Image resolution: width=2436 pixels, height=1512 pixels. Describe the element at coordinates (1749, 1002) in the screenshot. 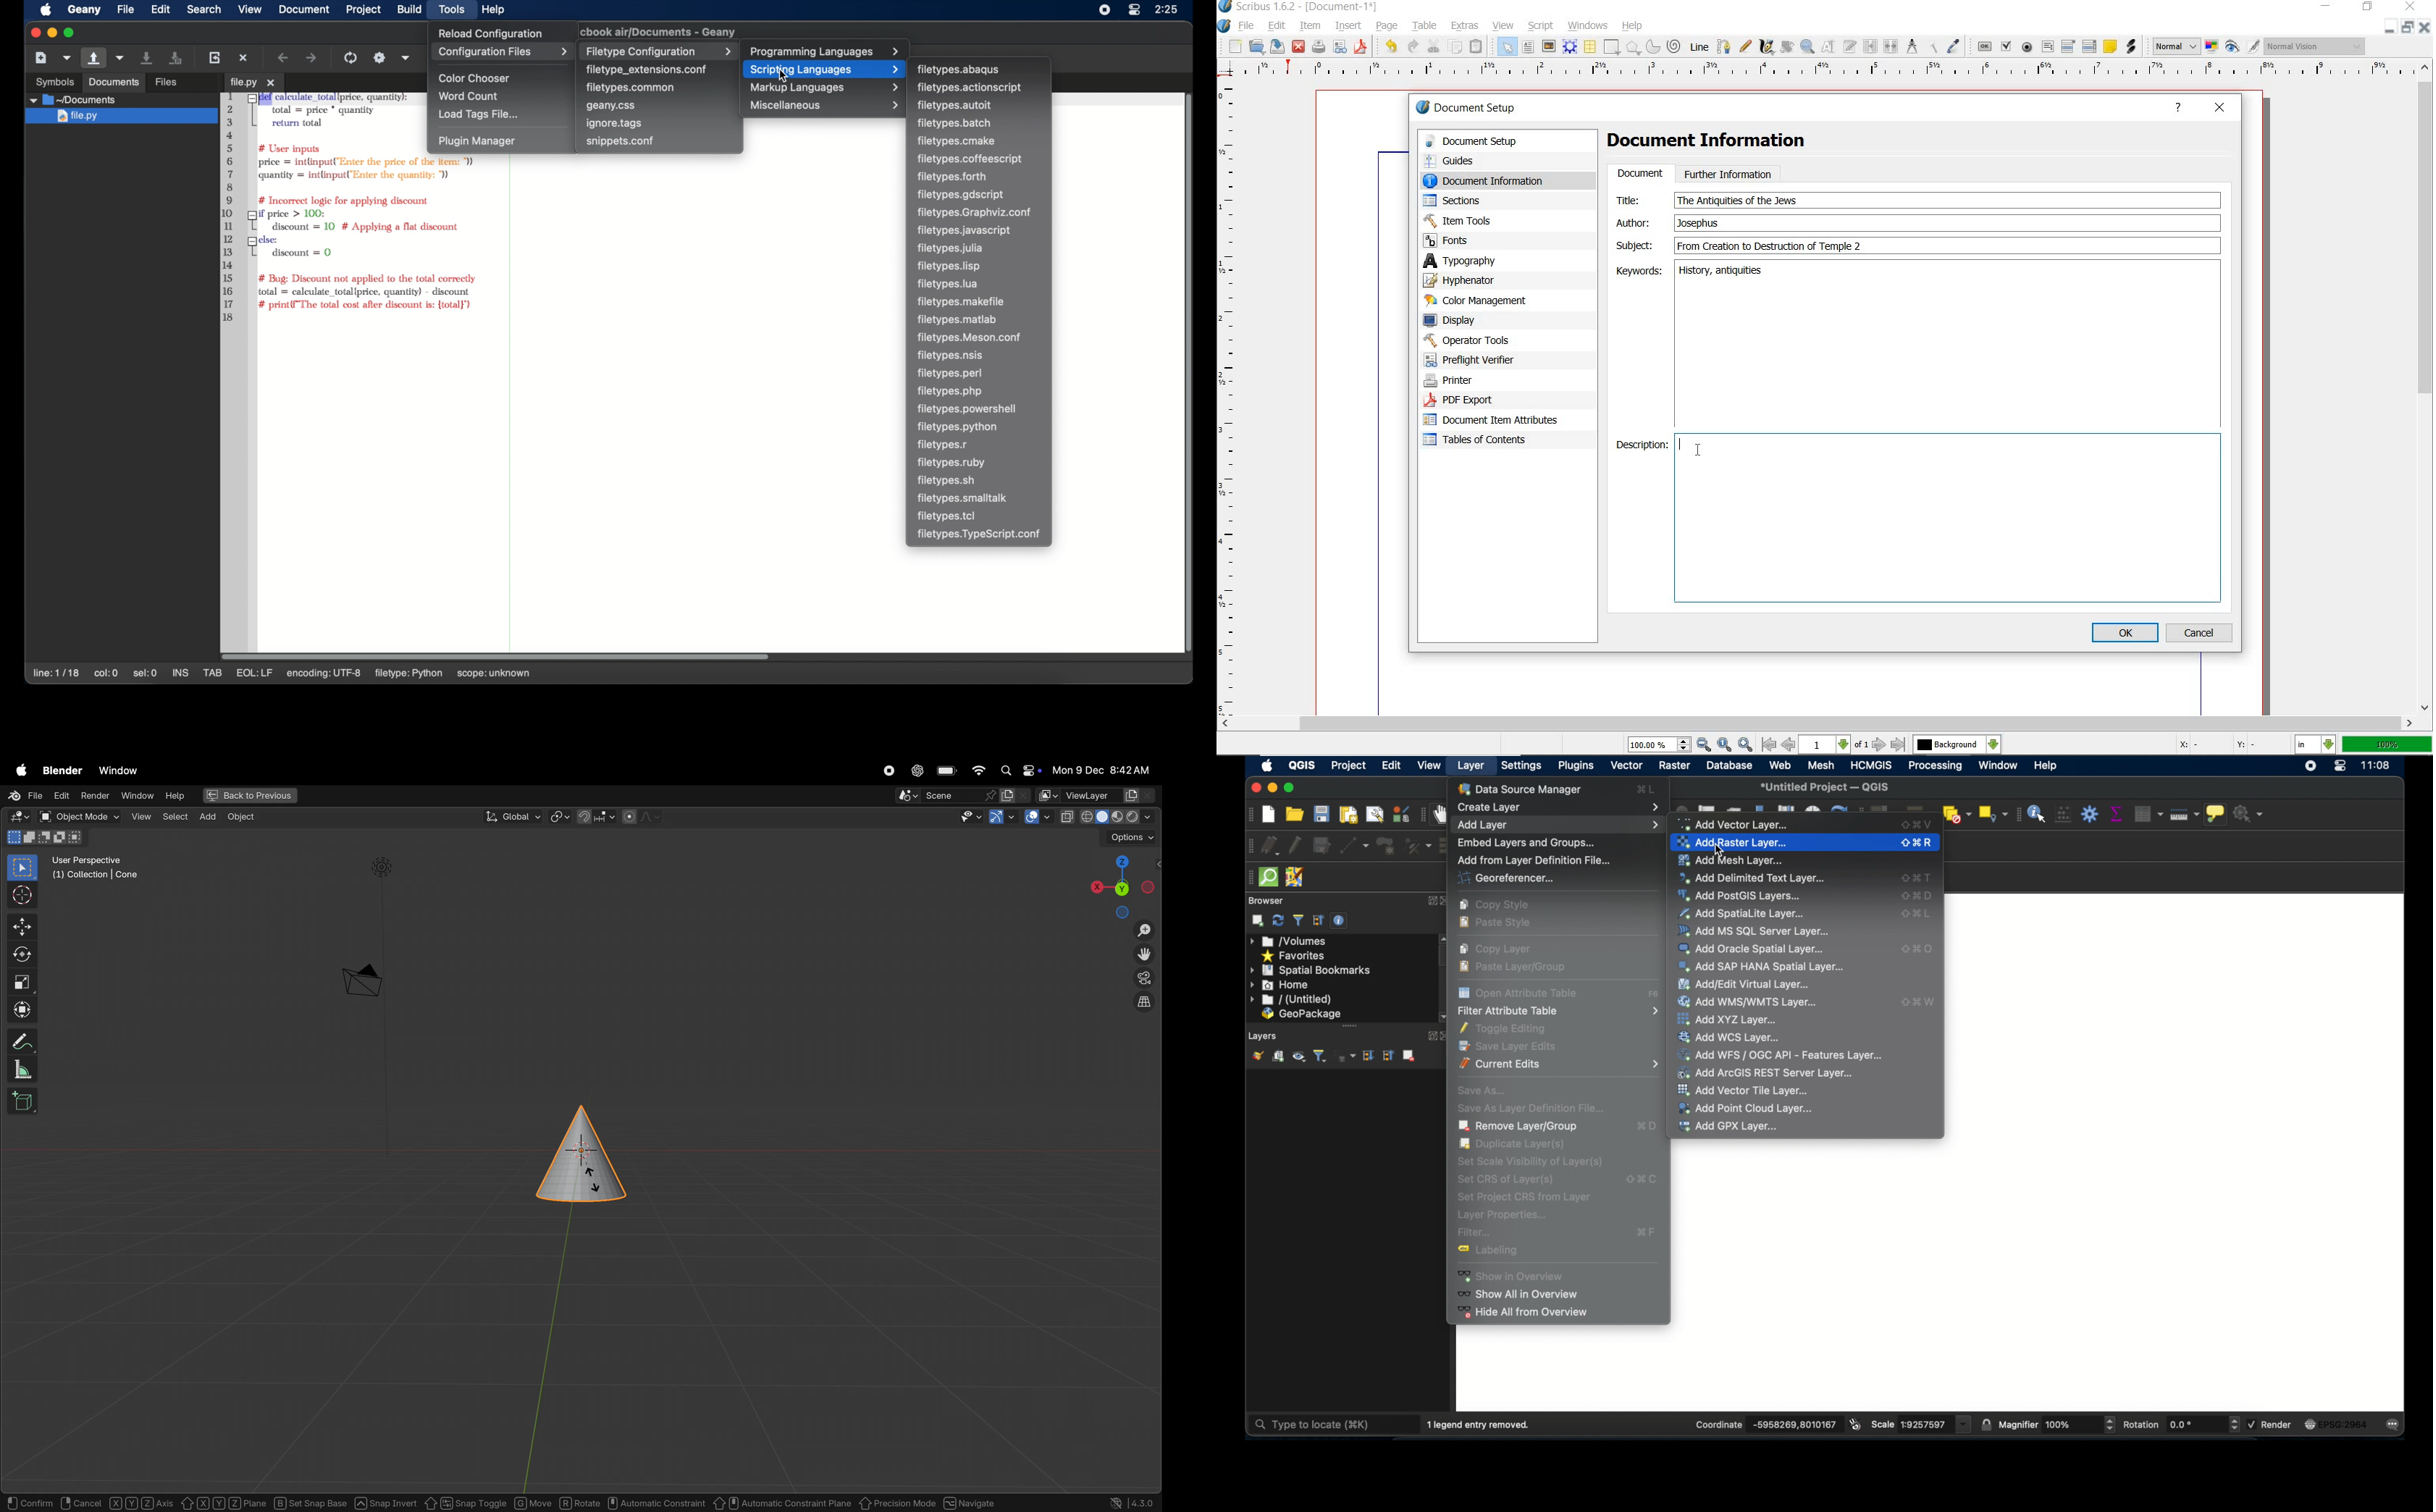

I see `add wms/wmts layer` at that location.